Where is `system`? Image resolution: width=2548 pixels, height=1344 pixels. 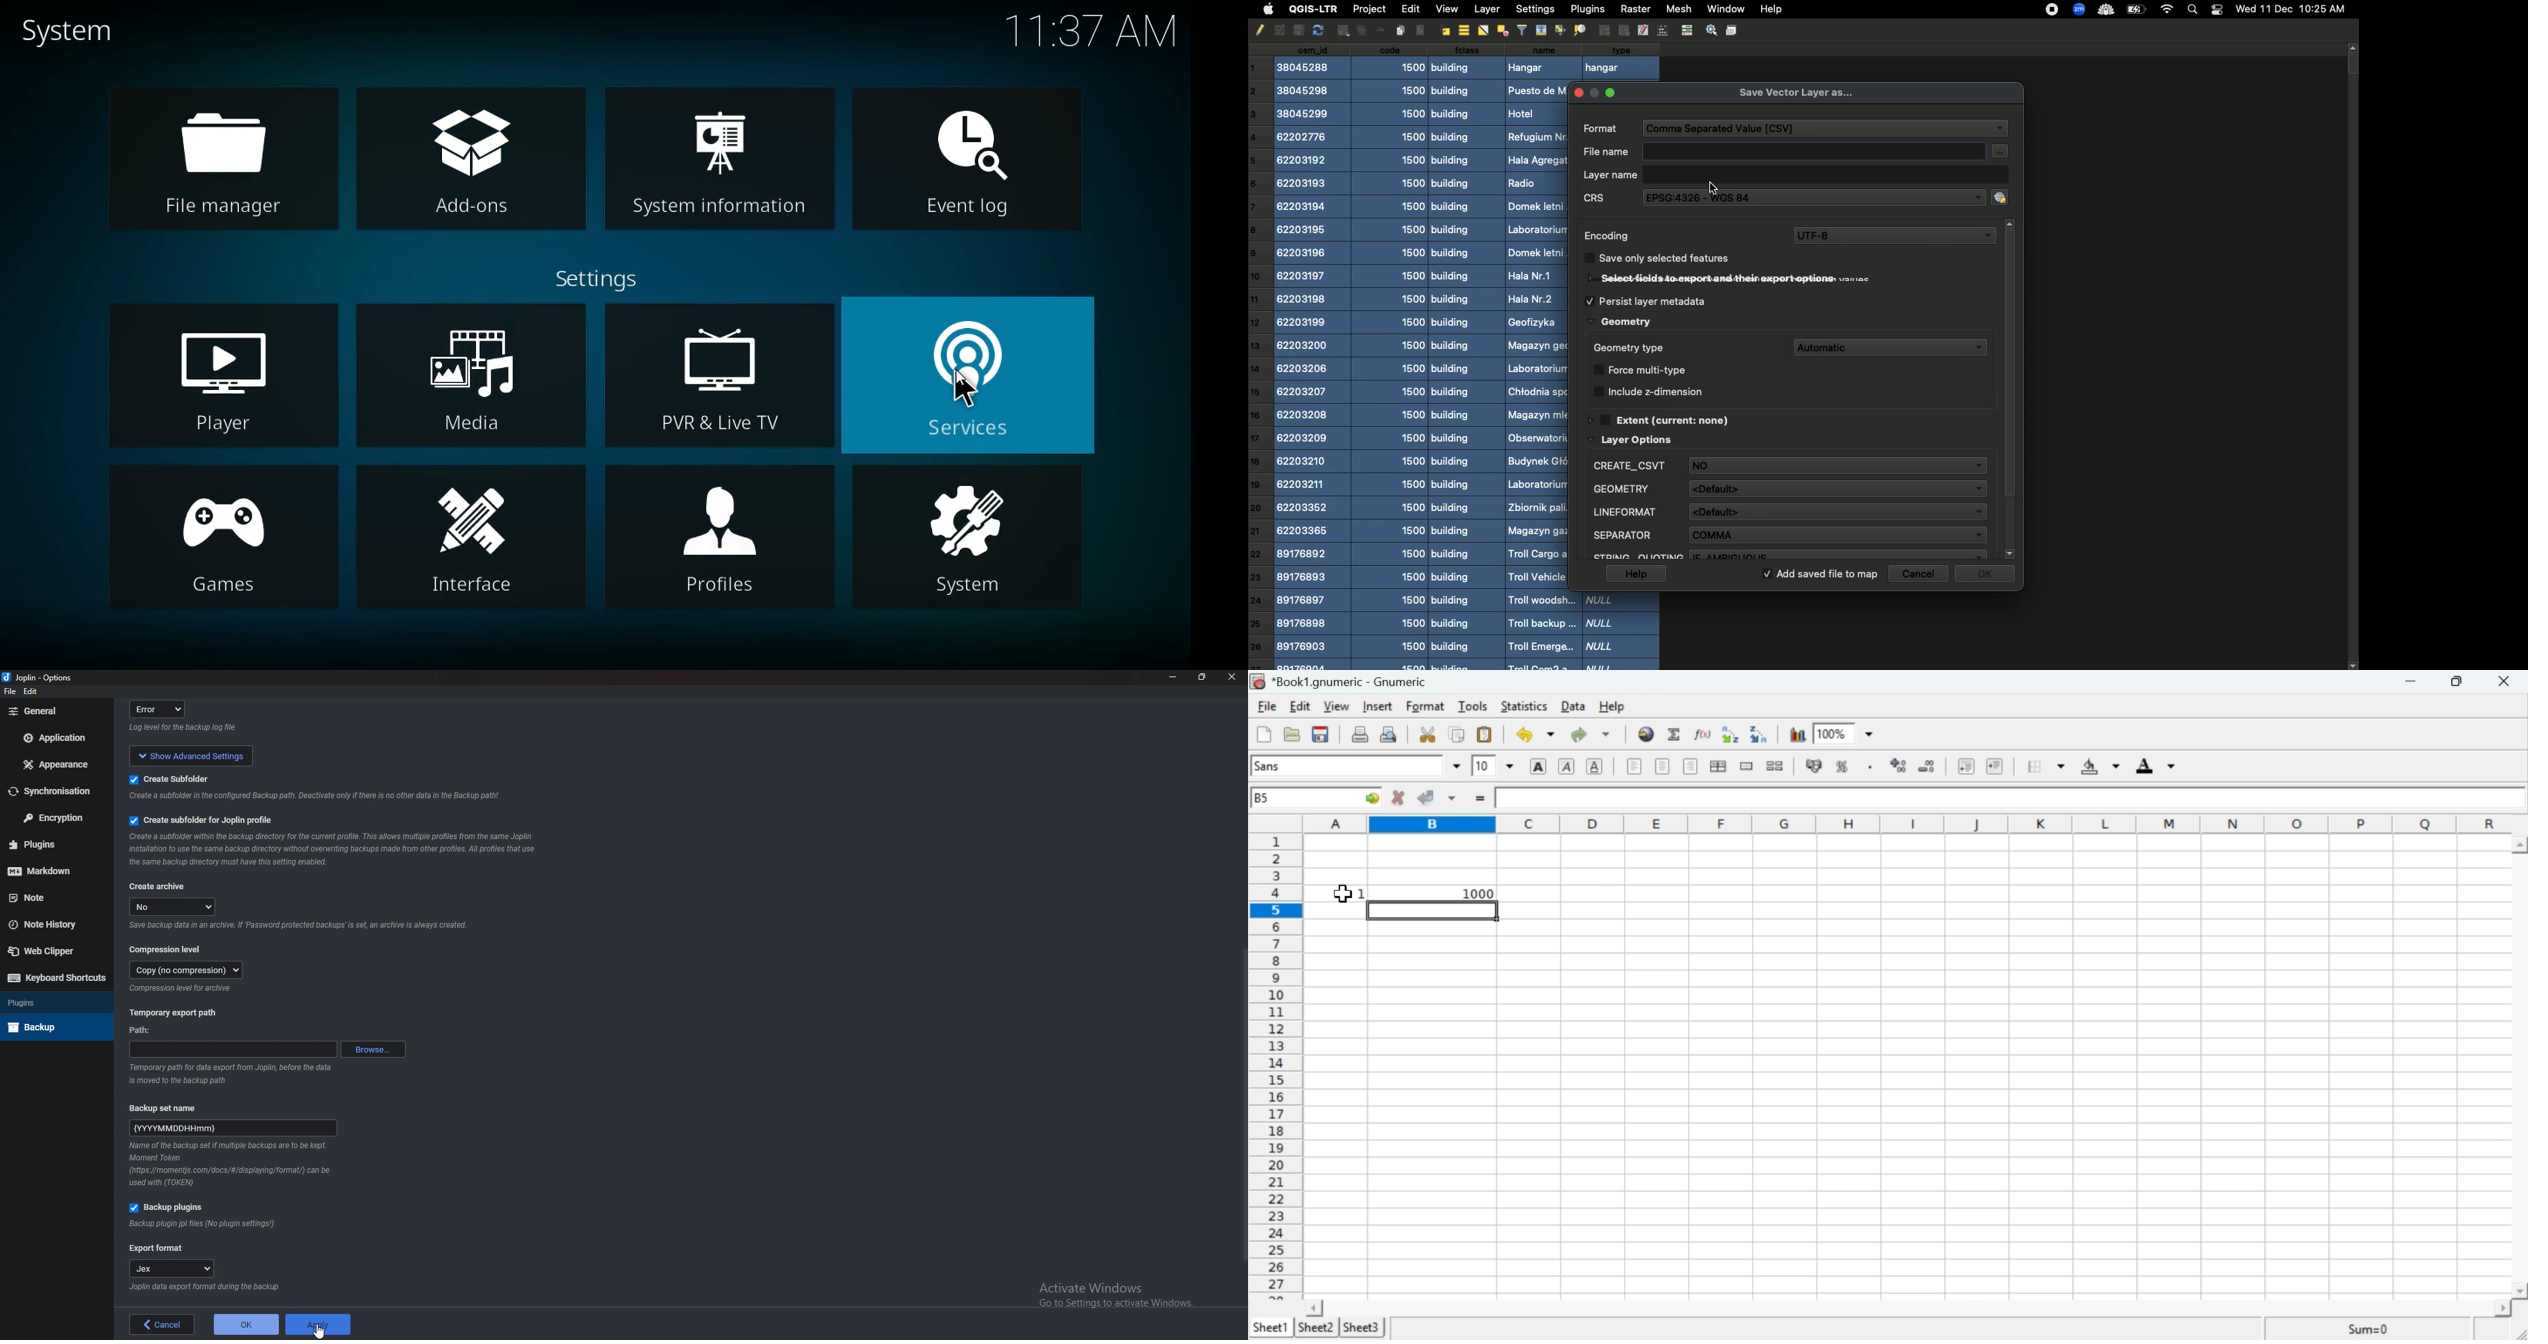
system is located at coordinates (976, 538).